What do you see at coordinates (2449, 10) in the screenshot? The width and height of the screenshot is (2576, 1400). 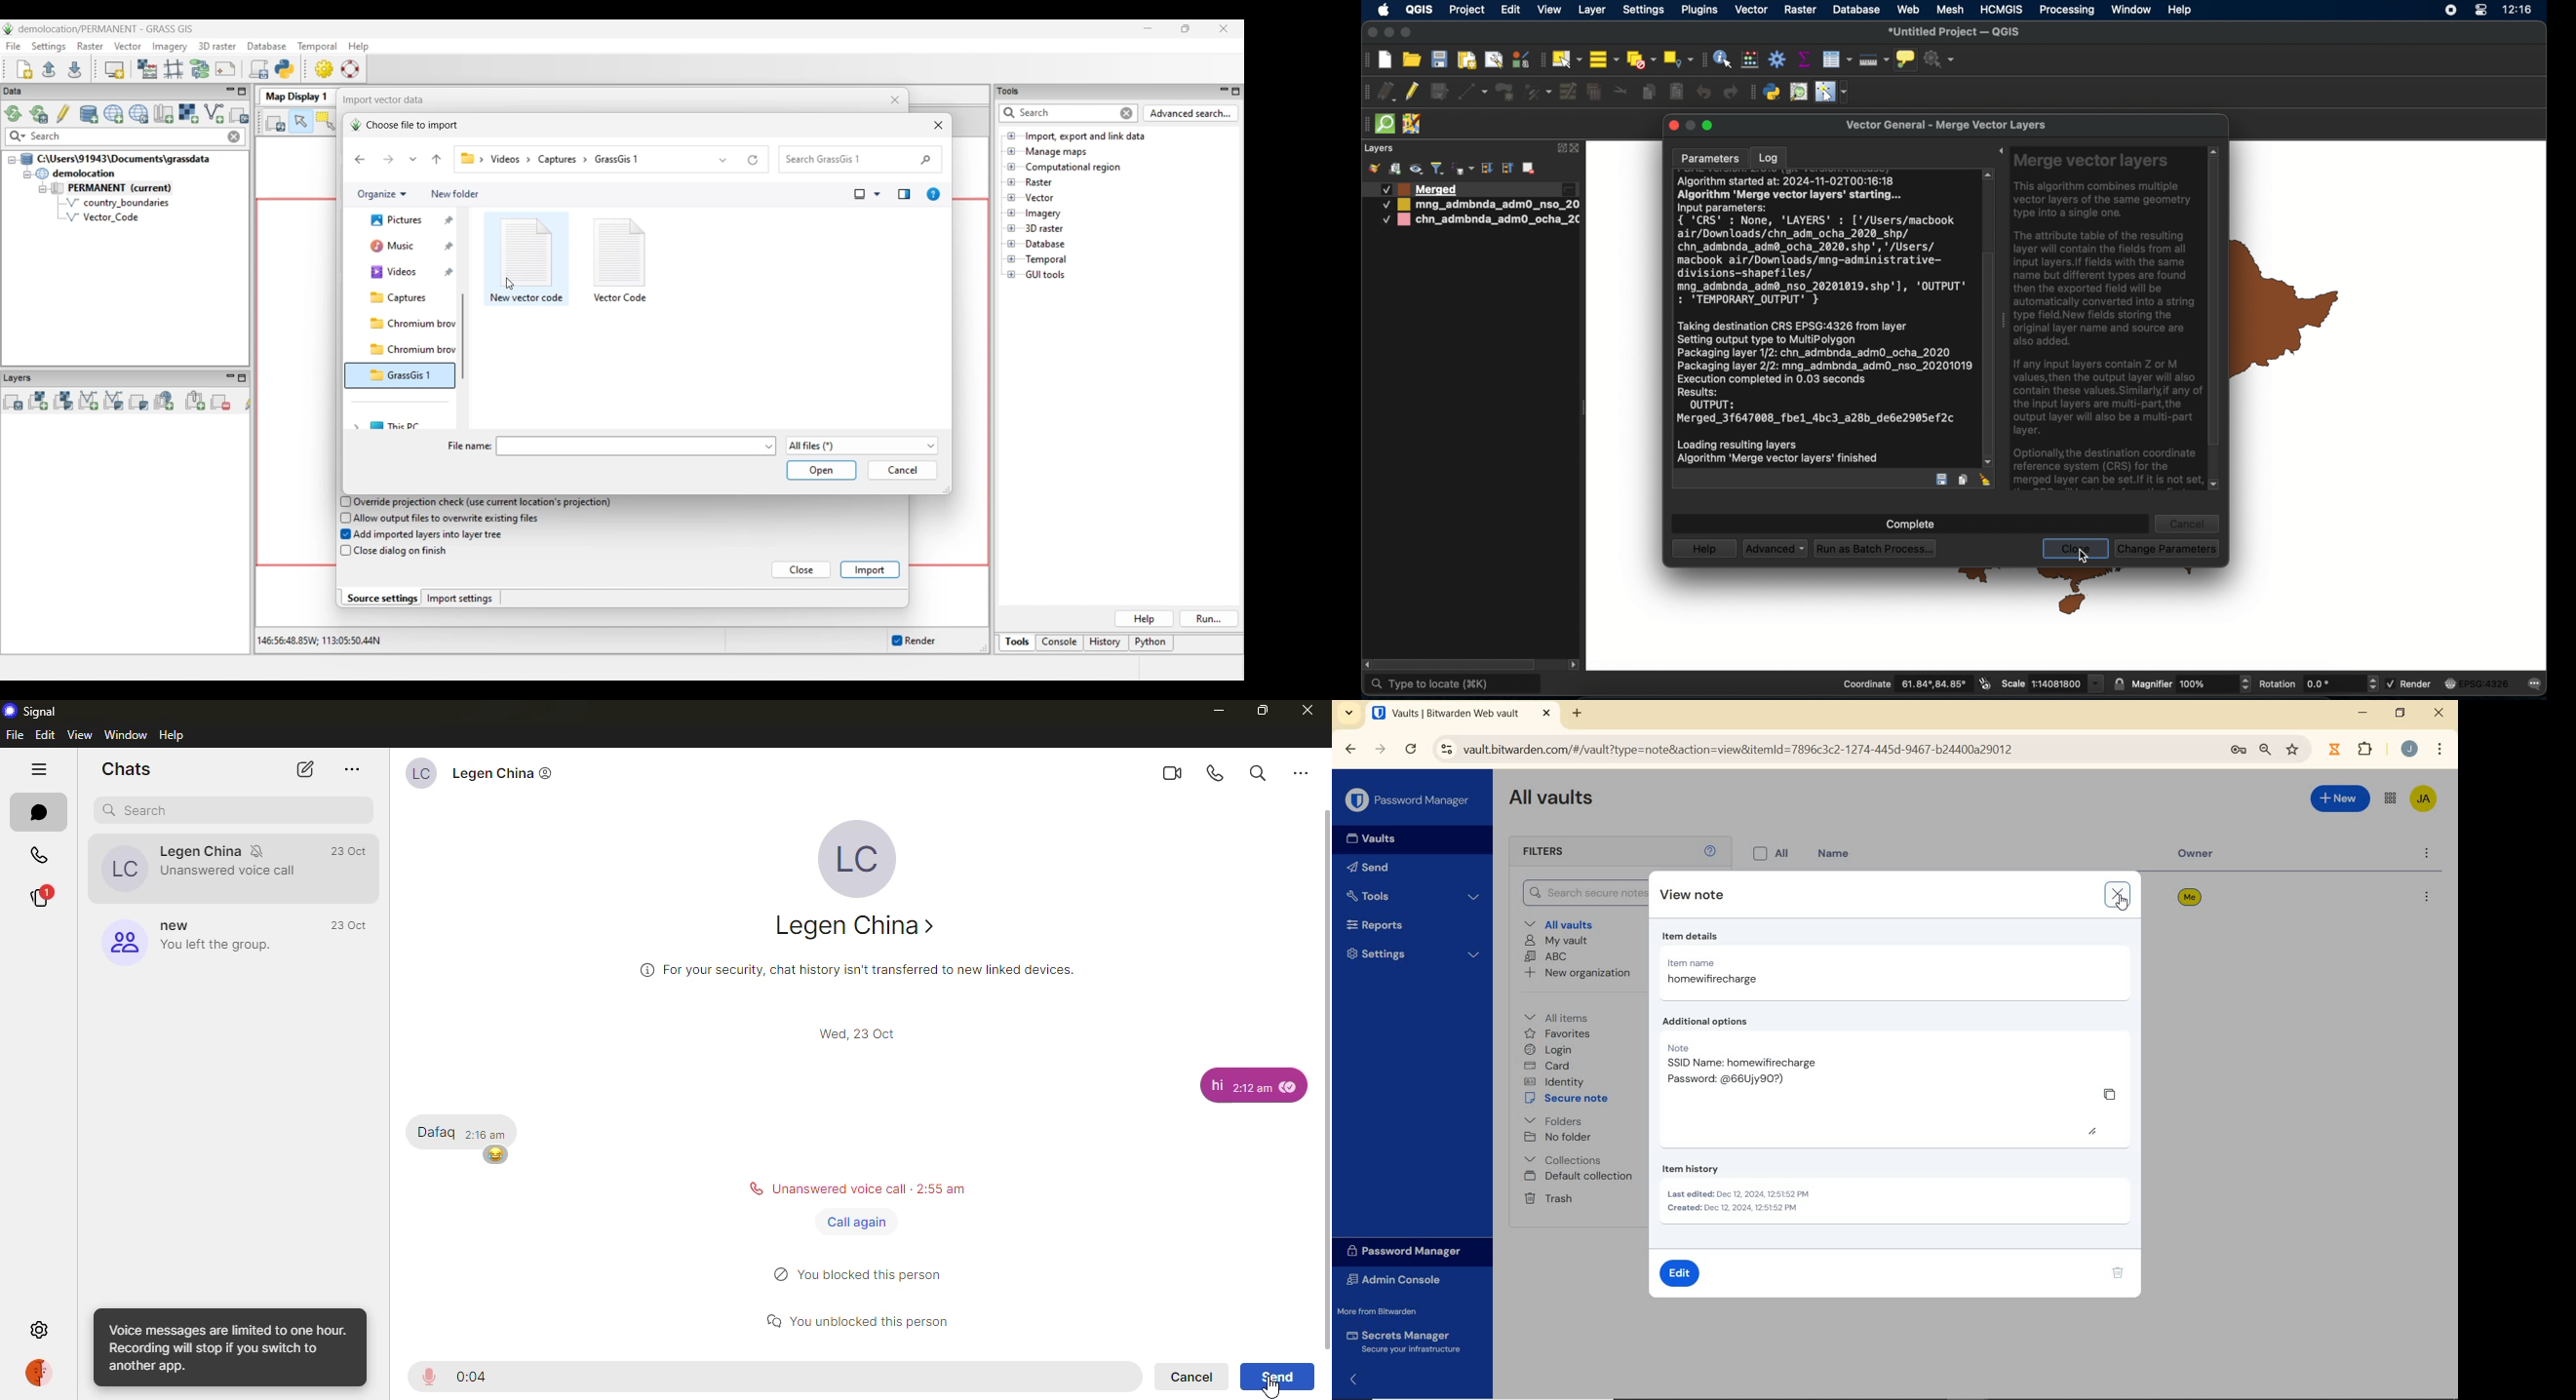 I see `screen recorder icon` at bounding box center [2449, 10].